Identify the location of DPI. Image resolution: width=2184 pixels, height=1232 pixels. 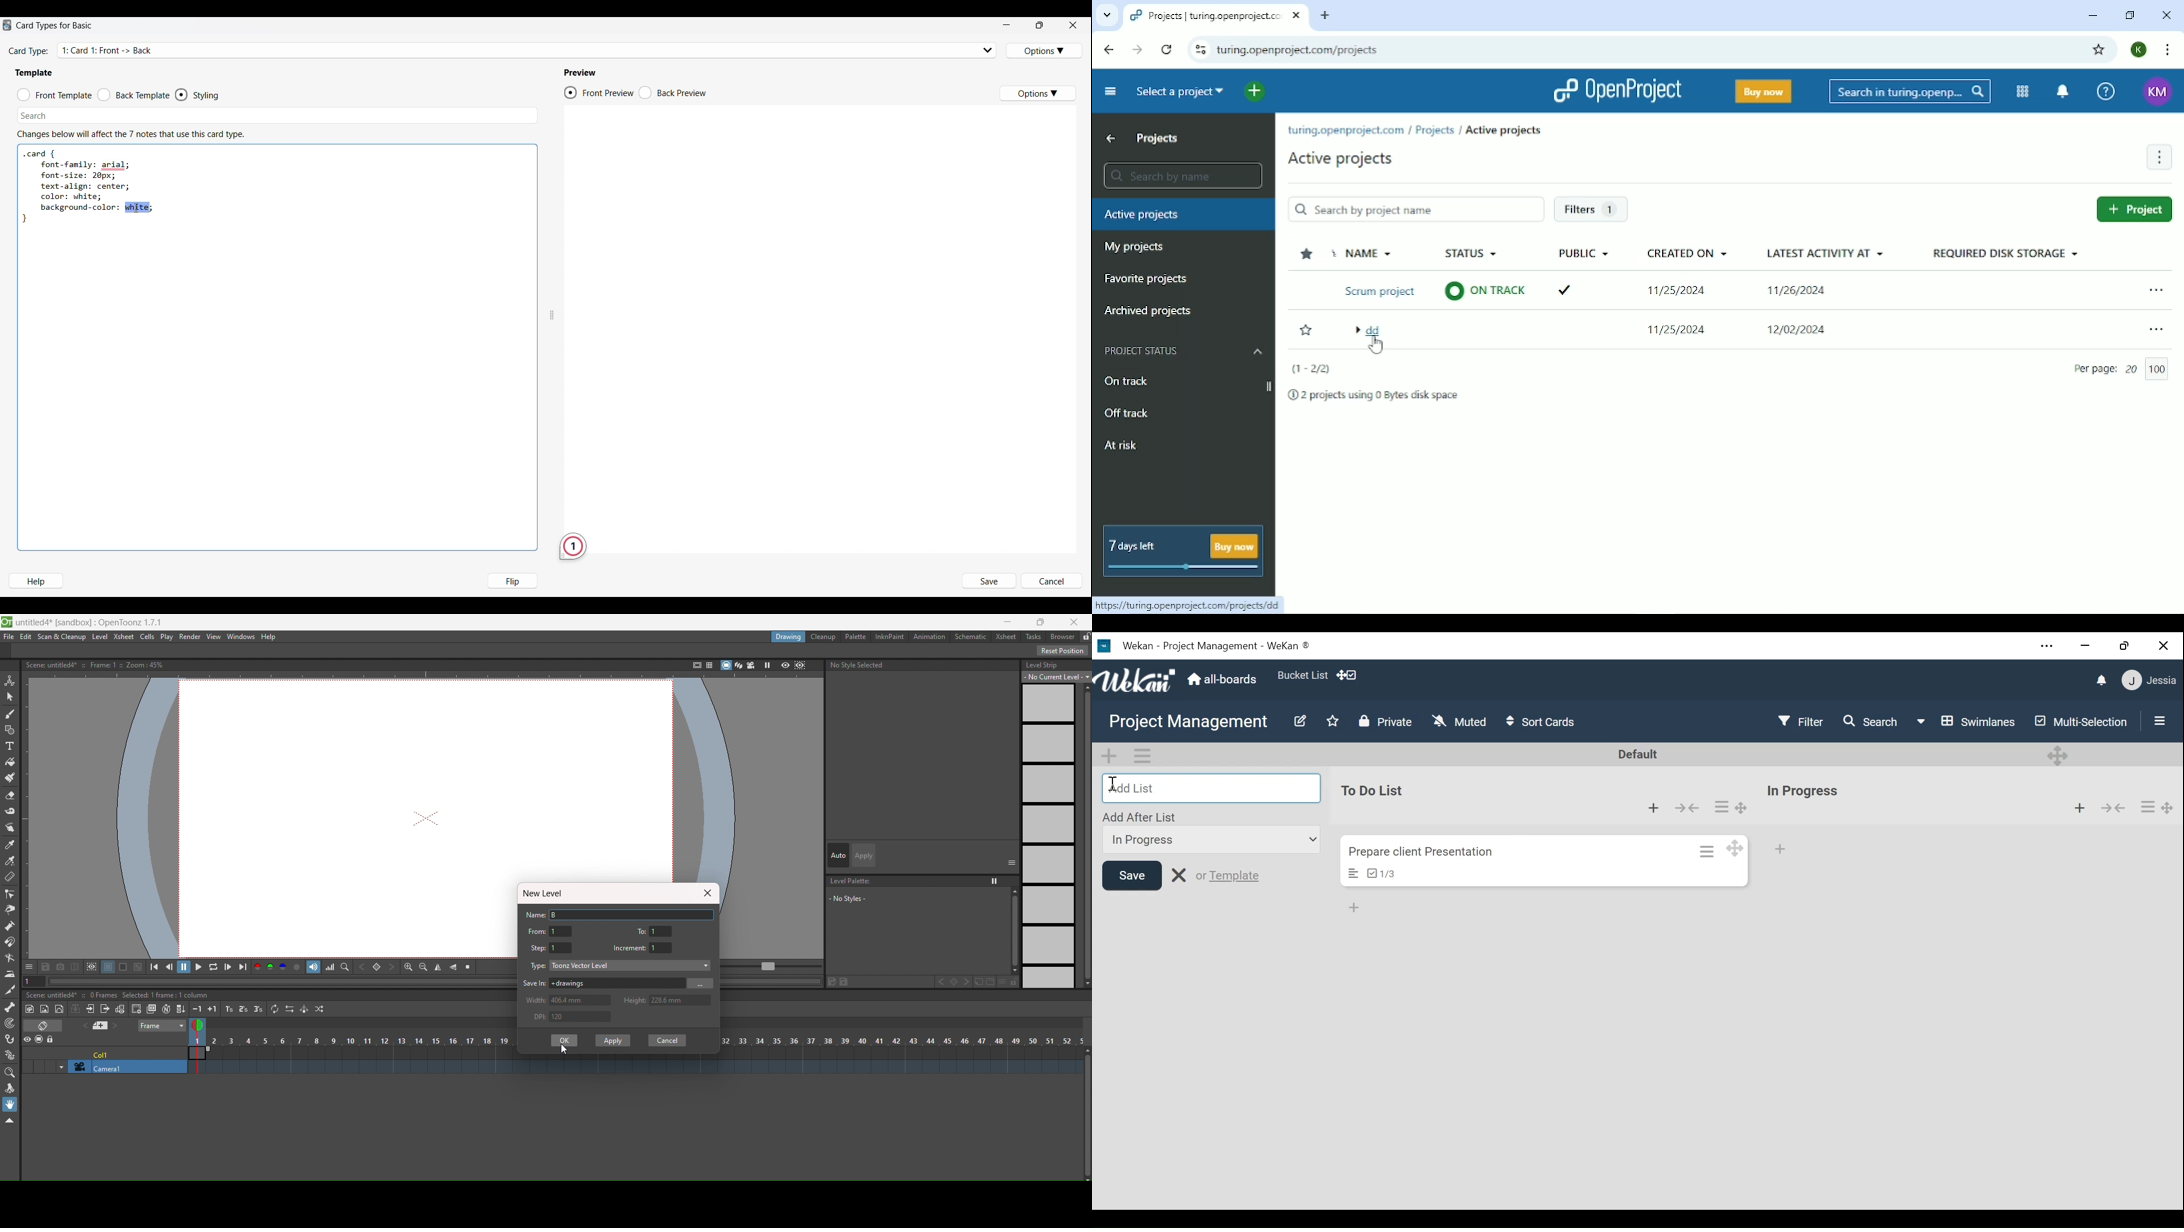
(535, 1017).